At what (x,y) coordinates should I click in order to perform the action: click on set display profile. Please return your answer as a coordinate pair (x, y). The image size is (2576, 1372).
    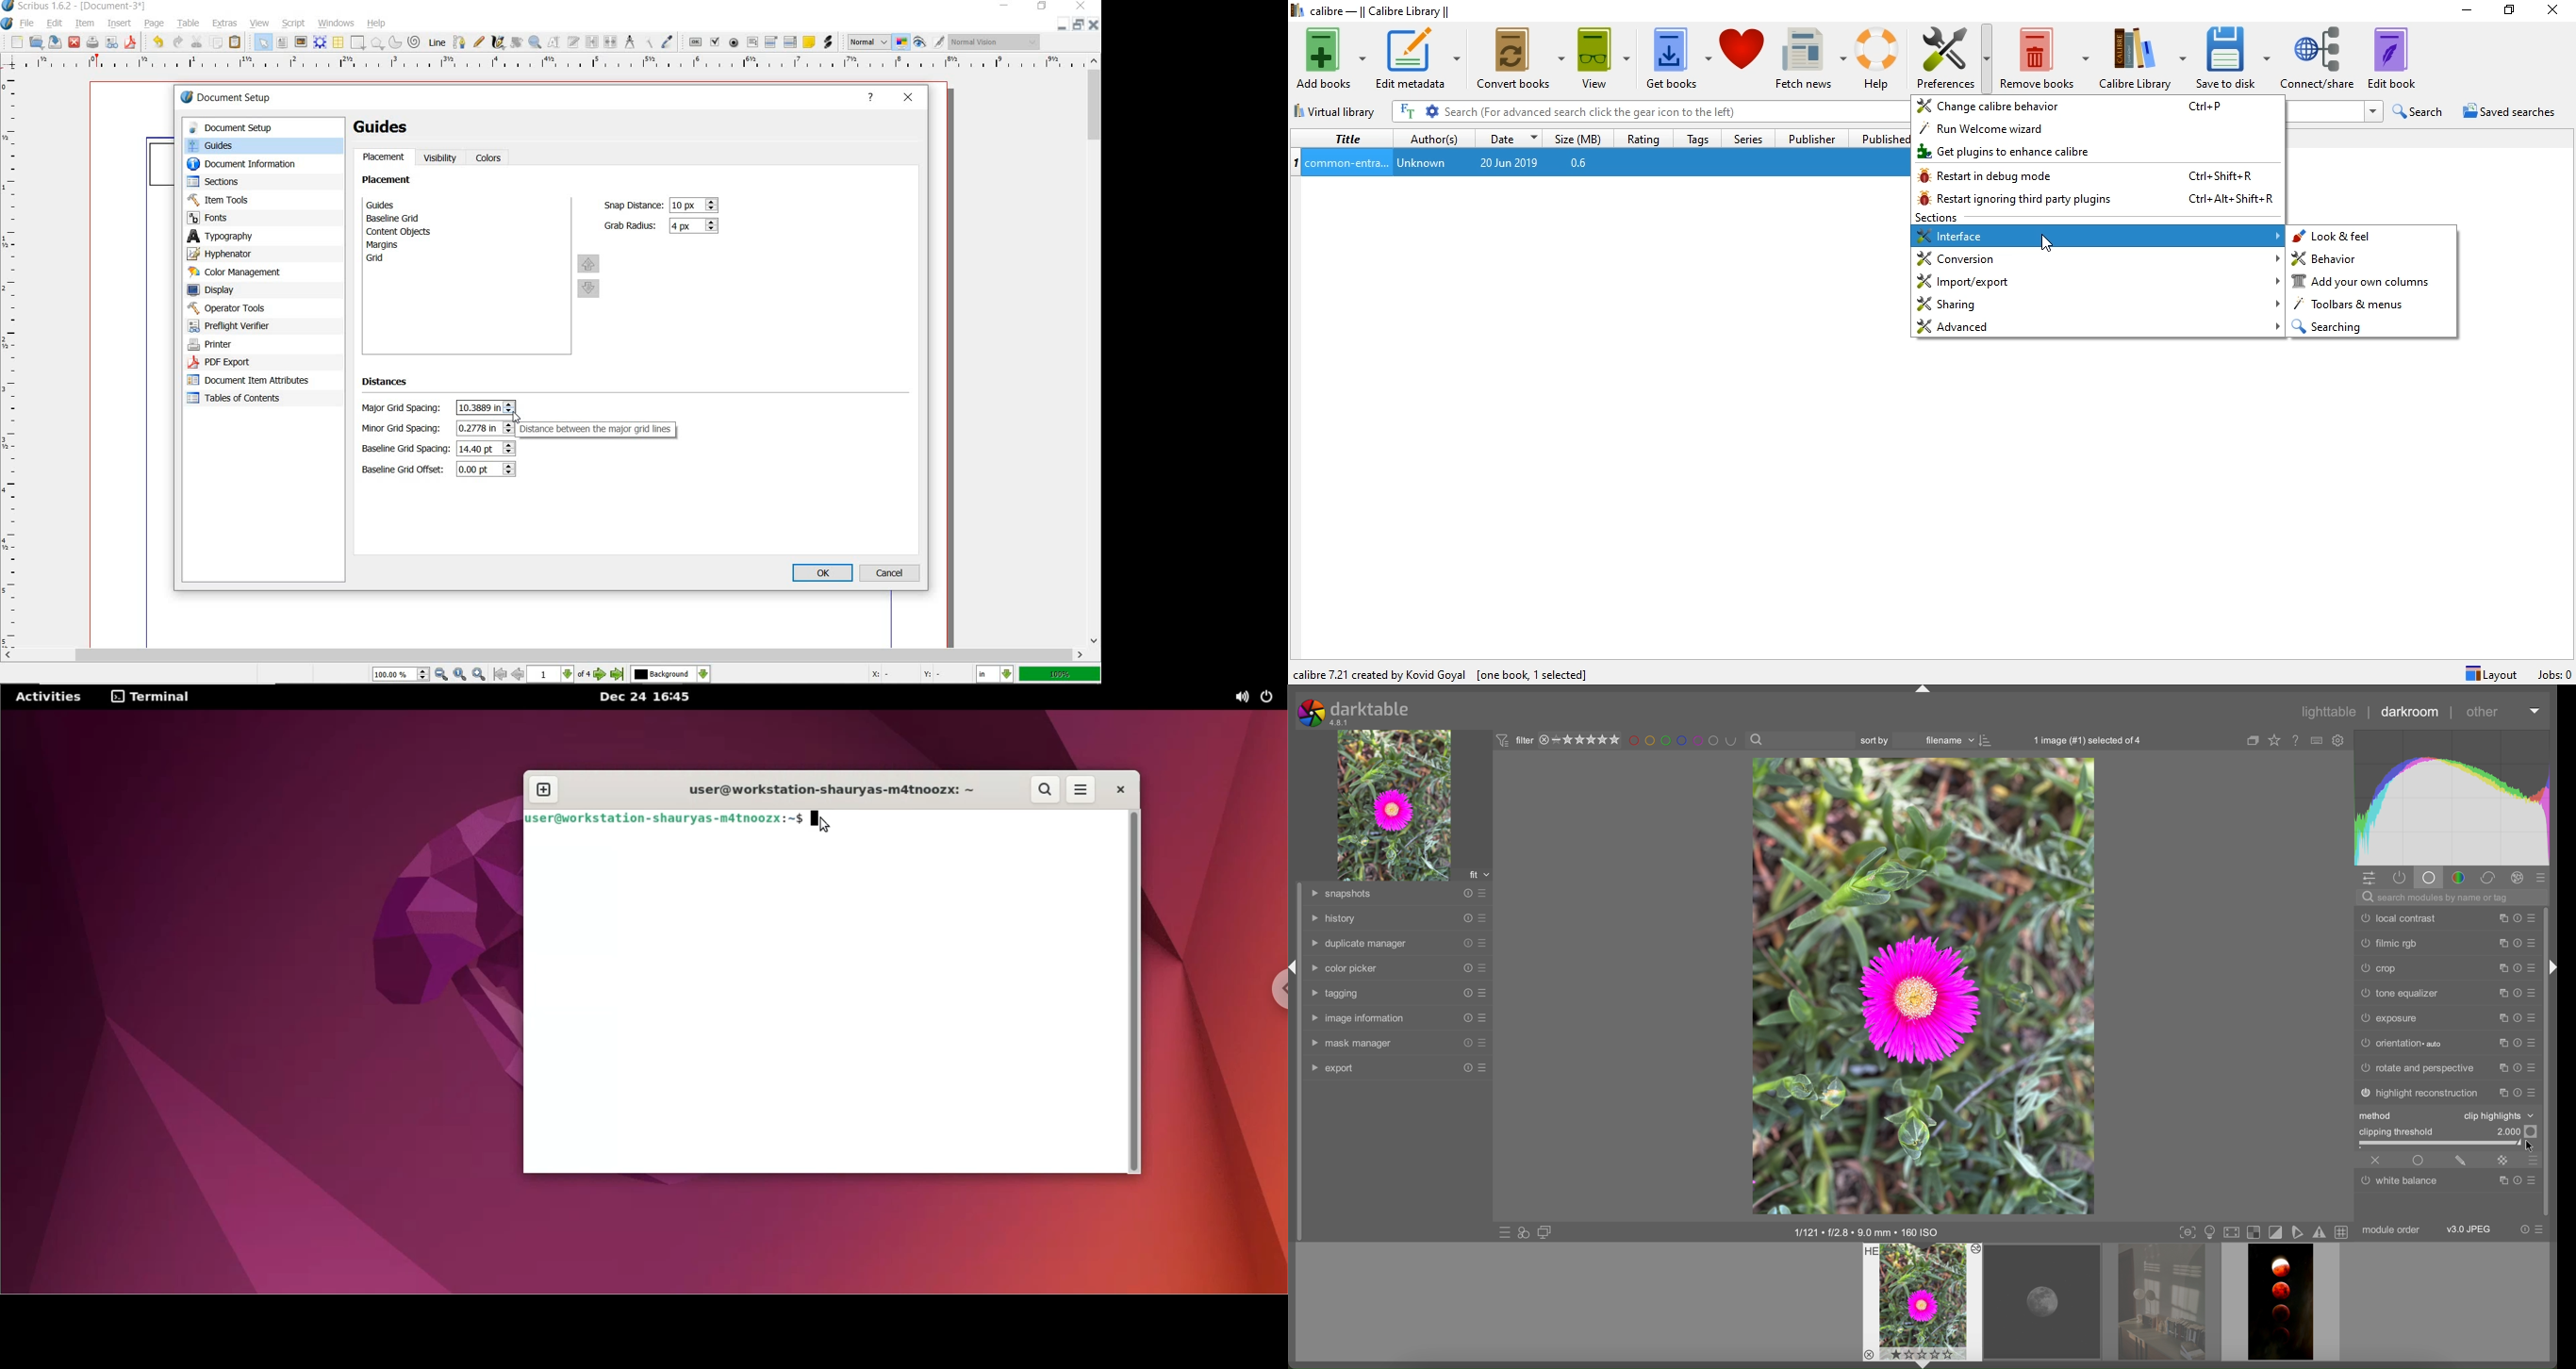
    Looking at the image, I should click on (2232, 1233).